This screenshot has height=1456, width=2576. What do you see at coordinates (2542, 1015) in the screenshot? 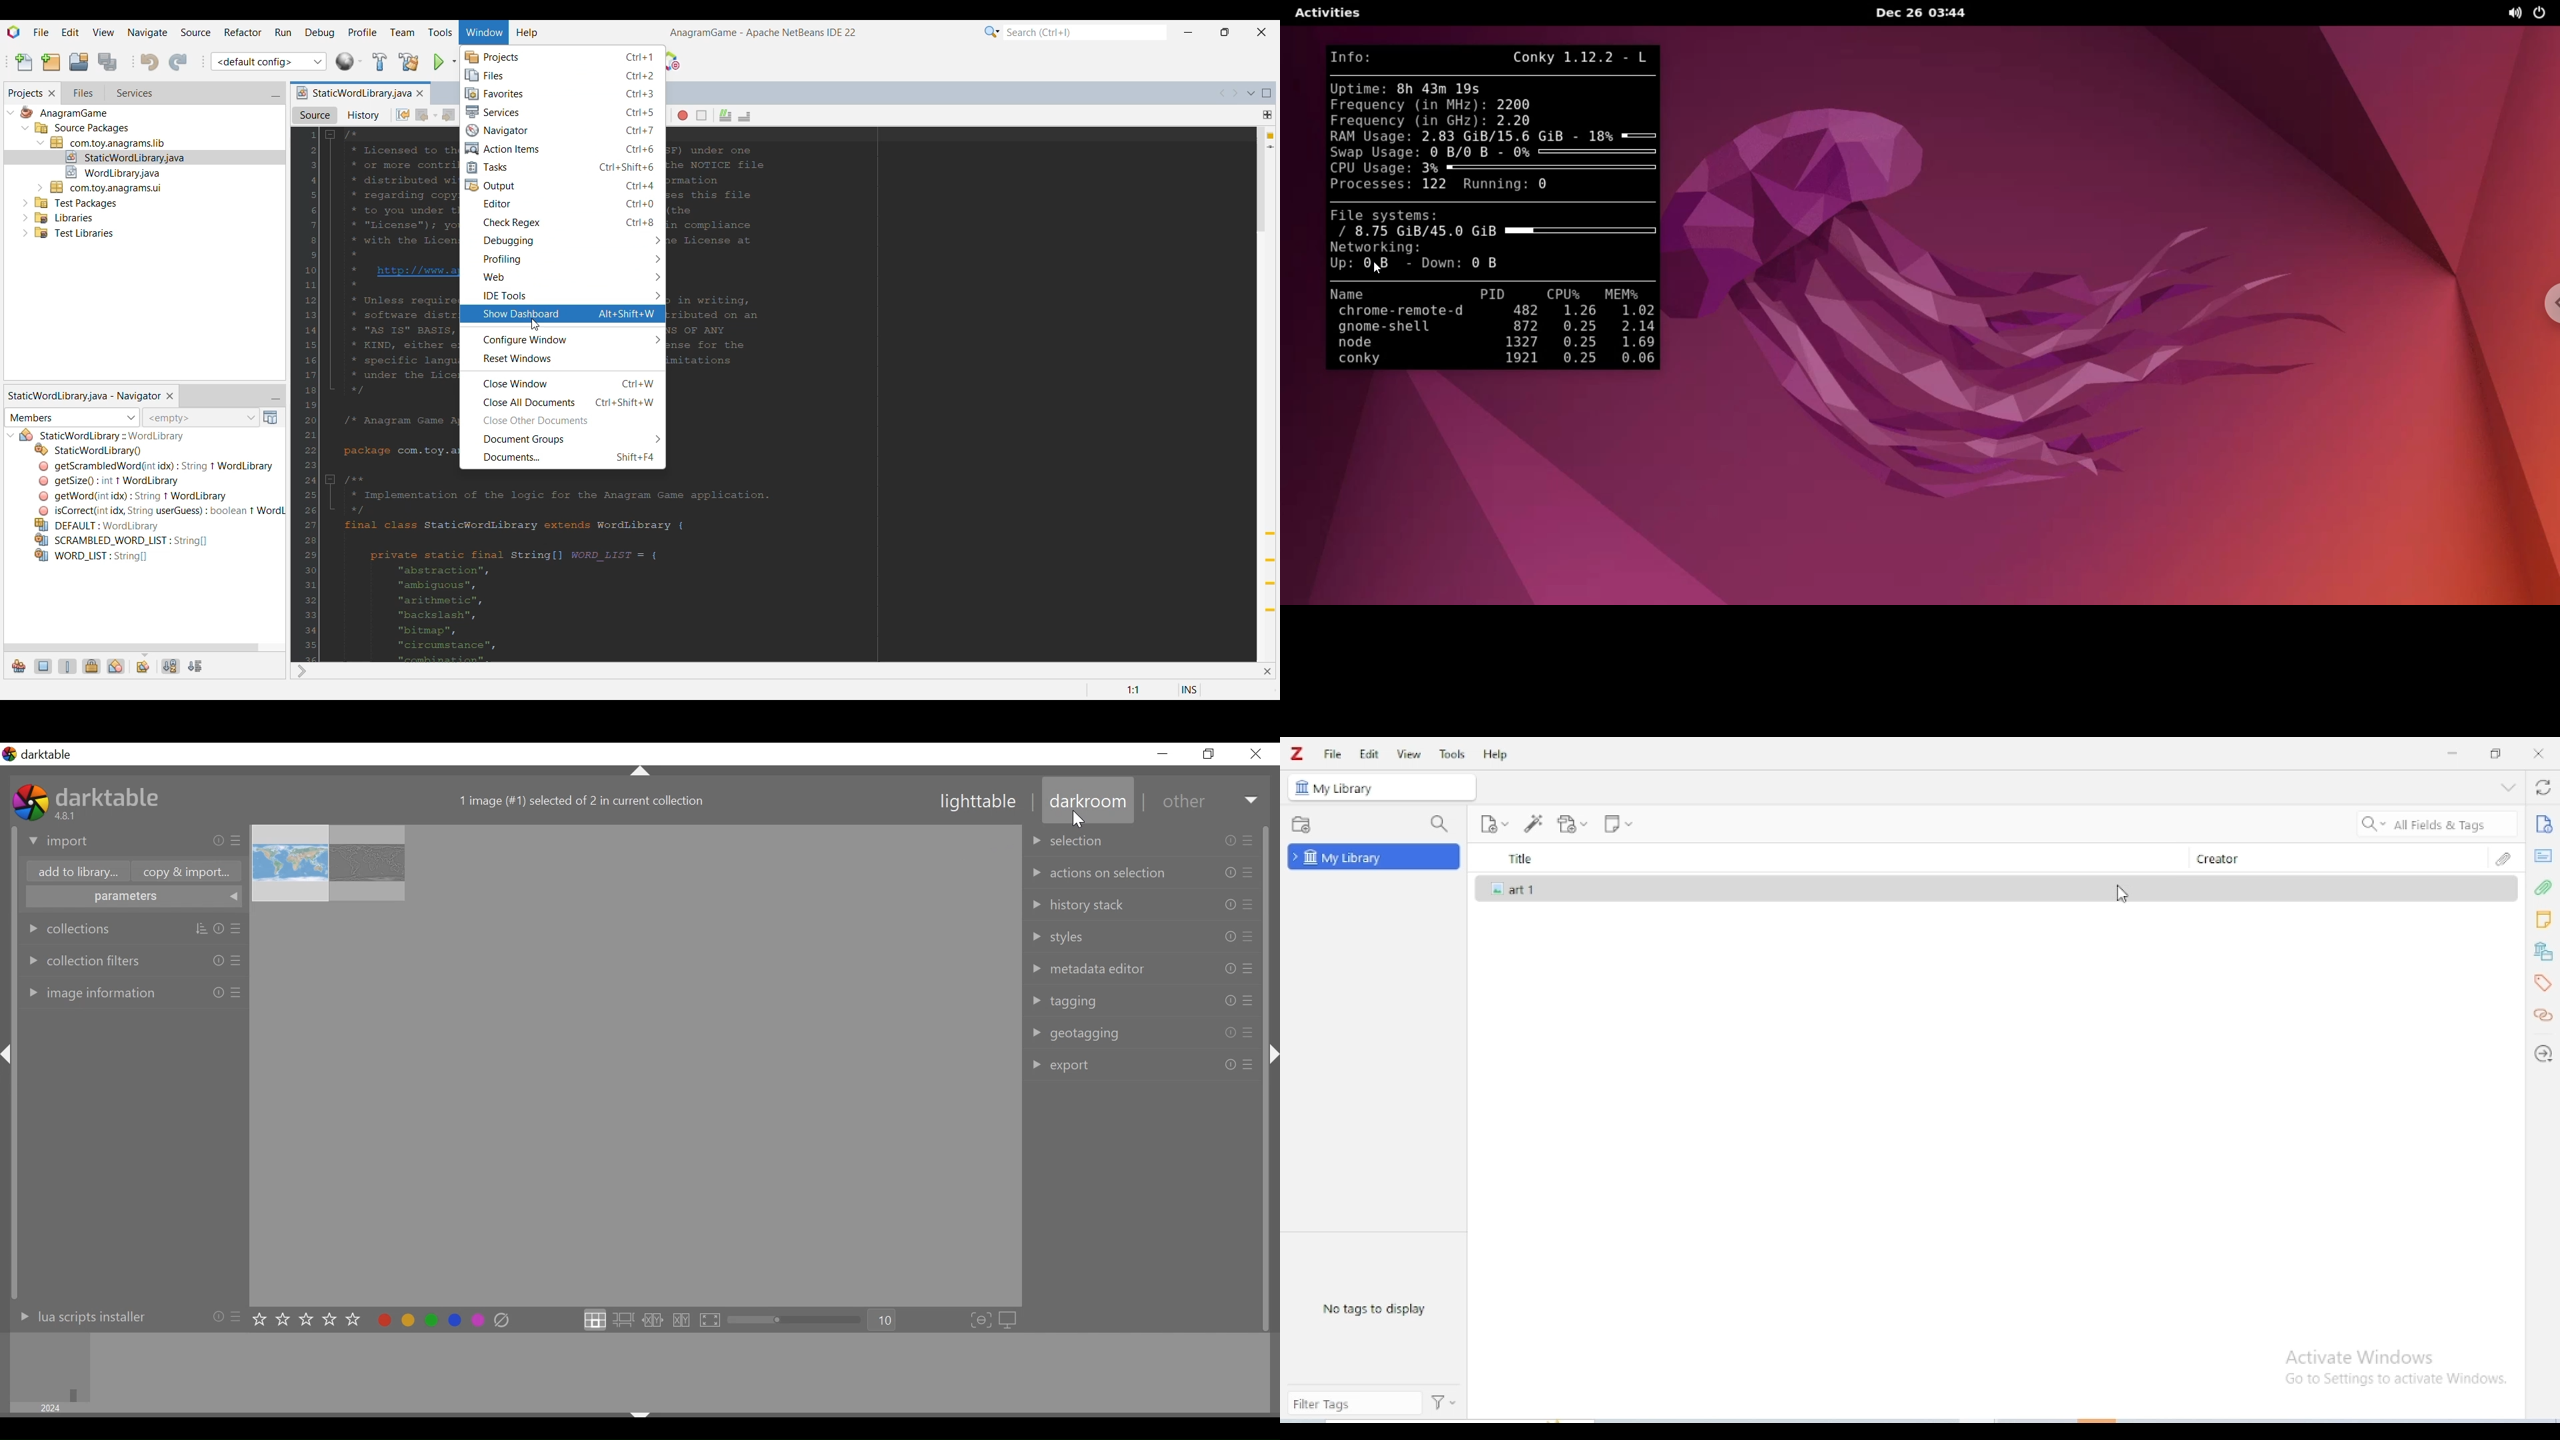
I see `related` at bounding box center [2542, 1015].